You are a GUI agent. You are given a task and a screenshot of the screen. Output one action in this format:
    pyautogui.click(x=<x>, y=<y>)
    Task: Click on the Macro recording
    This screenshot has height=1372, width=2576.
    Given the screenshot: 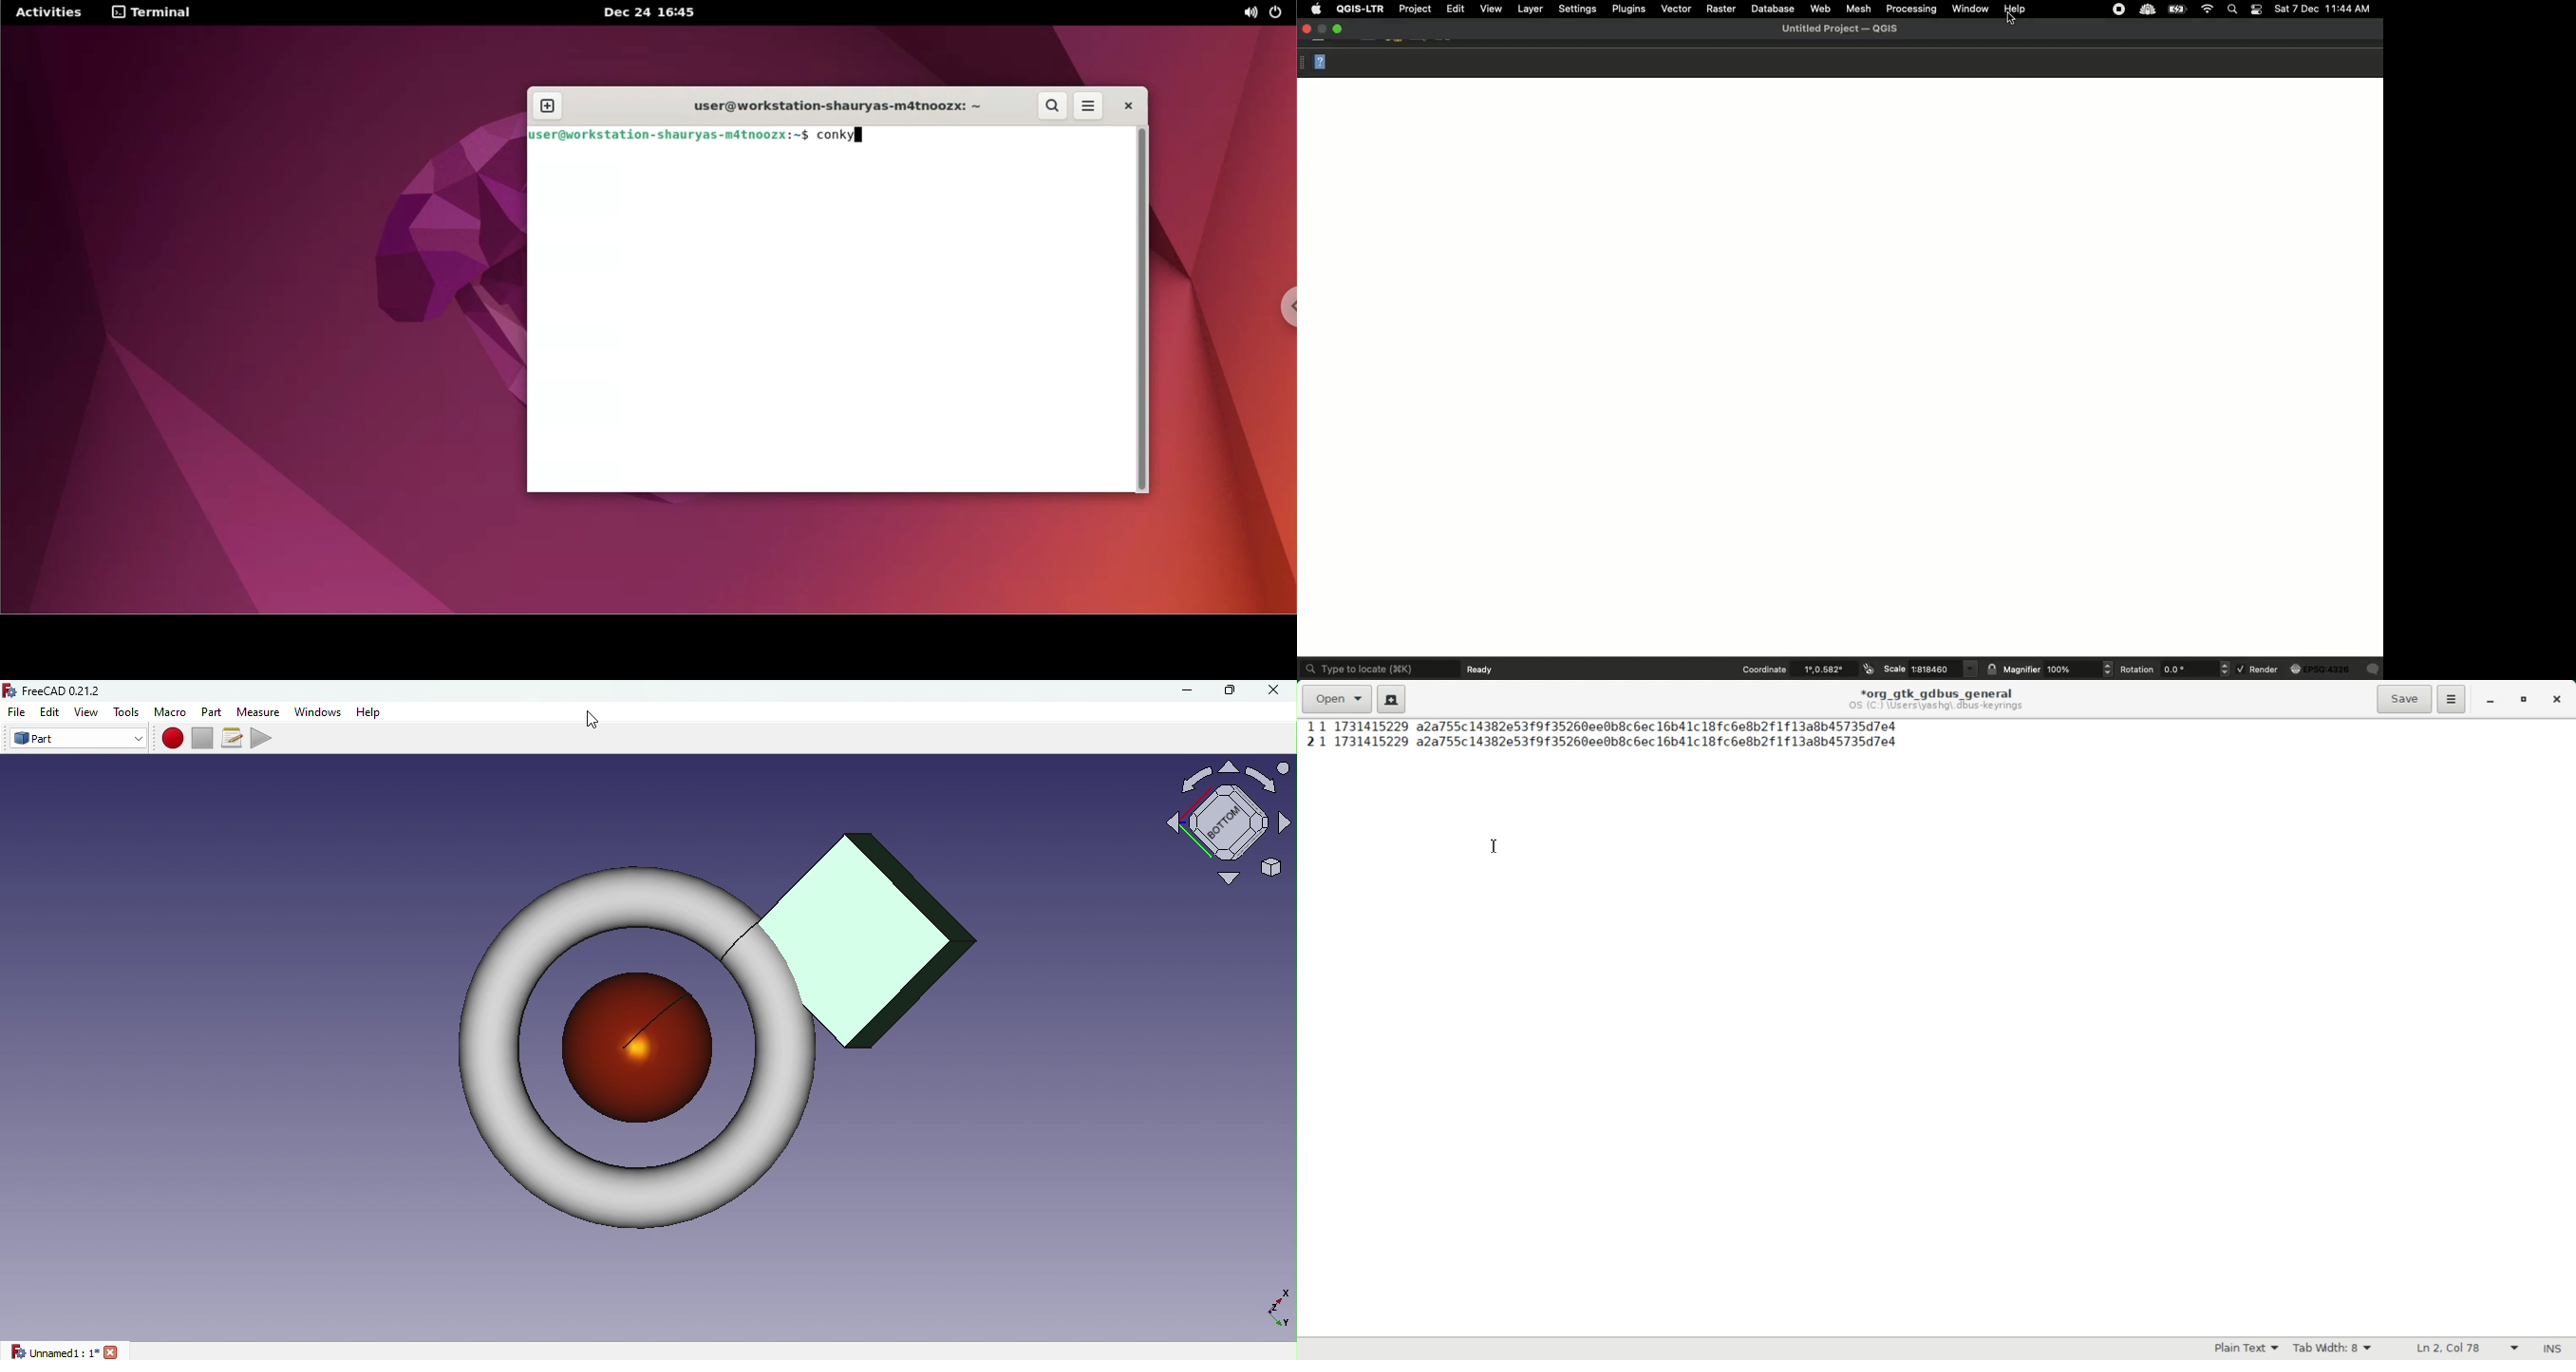 What is the action you would take?
    pyautogui.click(x=171, y=739)
    